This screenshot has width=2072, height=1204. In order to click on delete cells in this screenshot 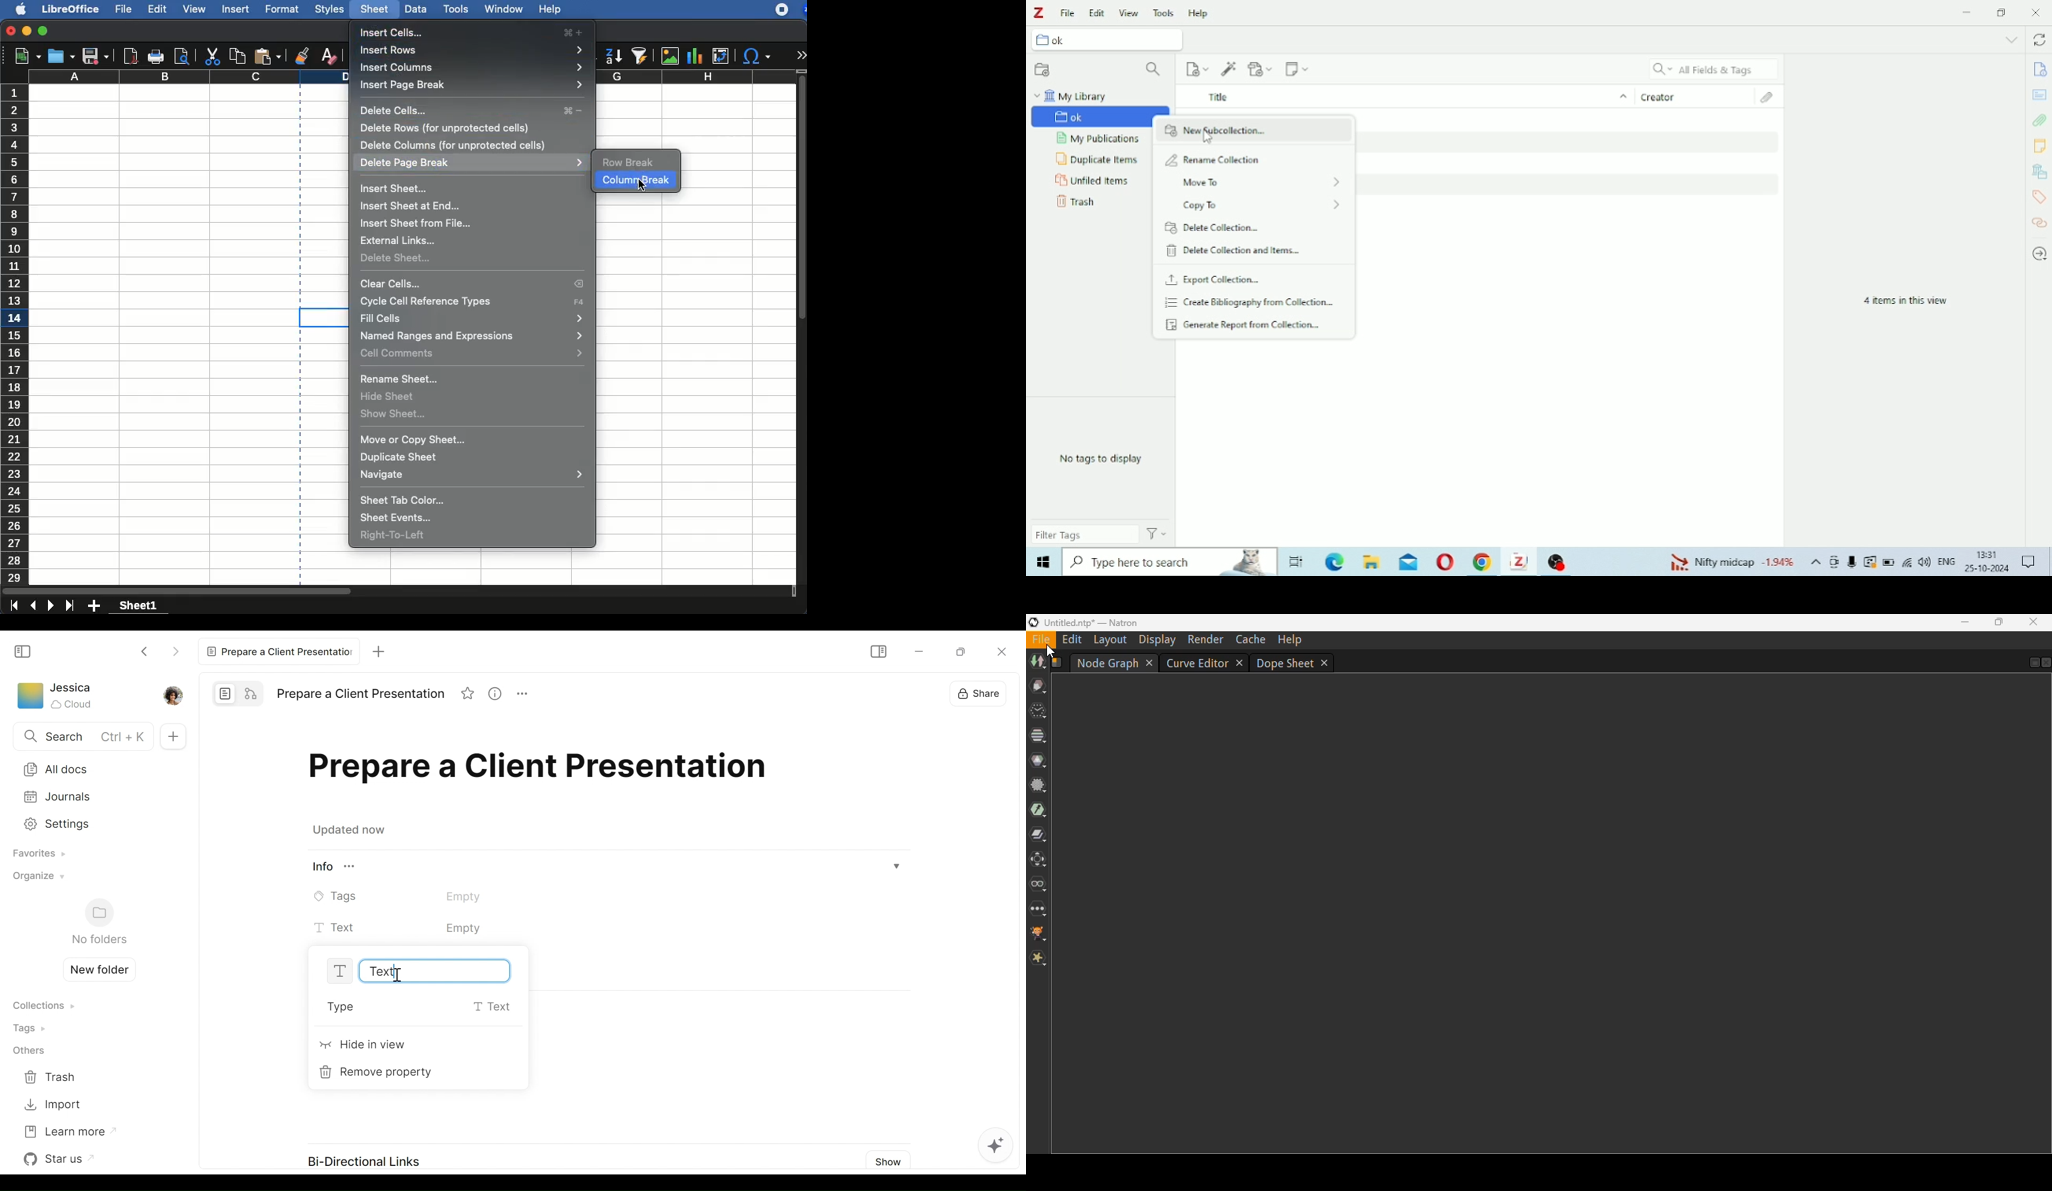, I will do `click(475, 112)`.